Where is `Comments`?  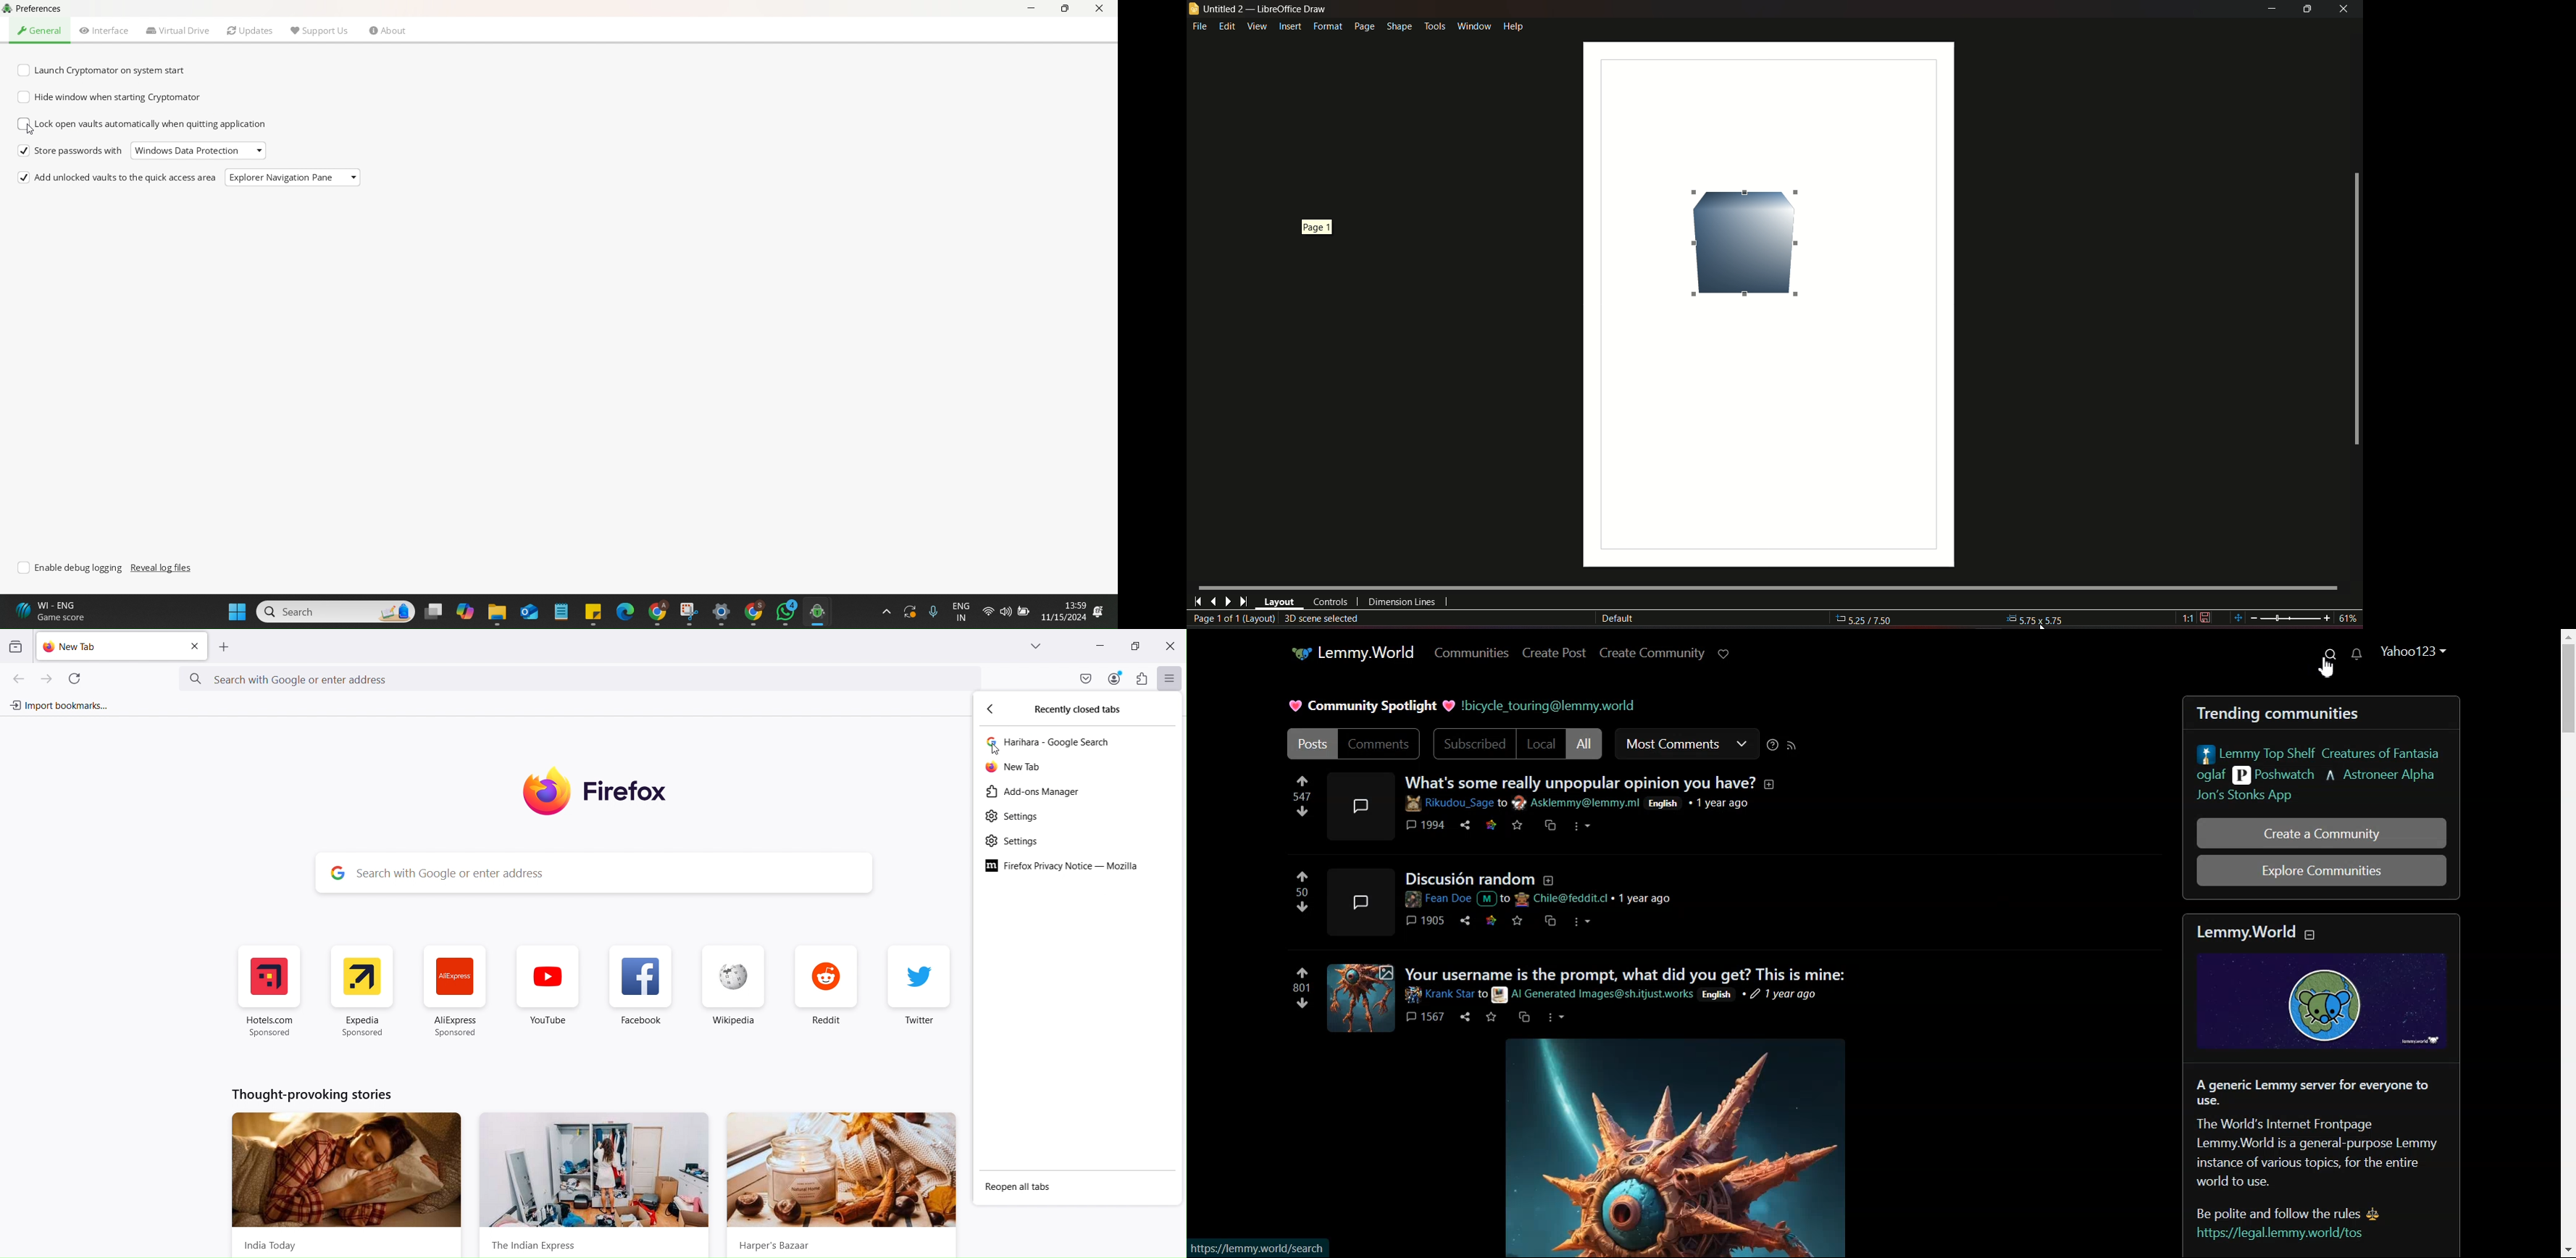 Comments is located at coordinates (1381, 745).